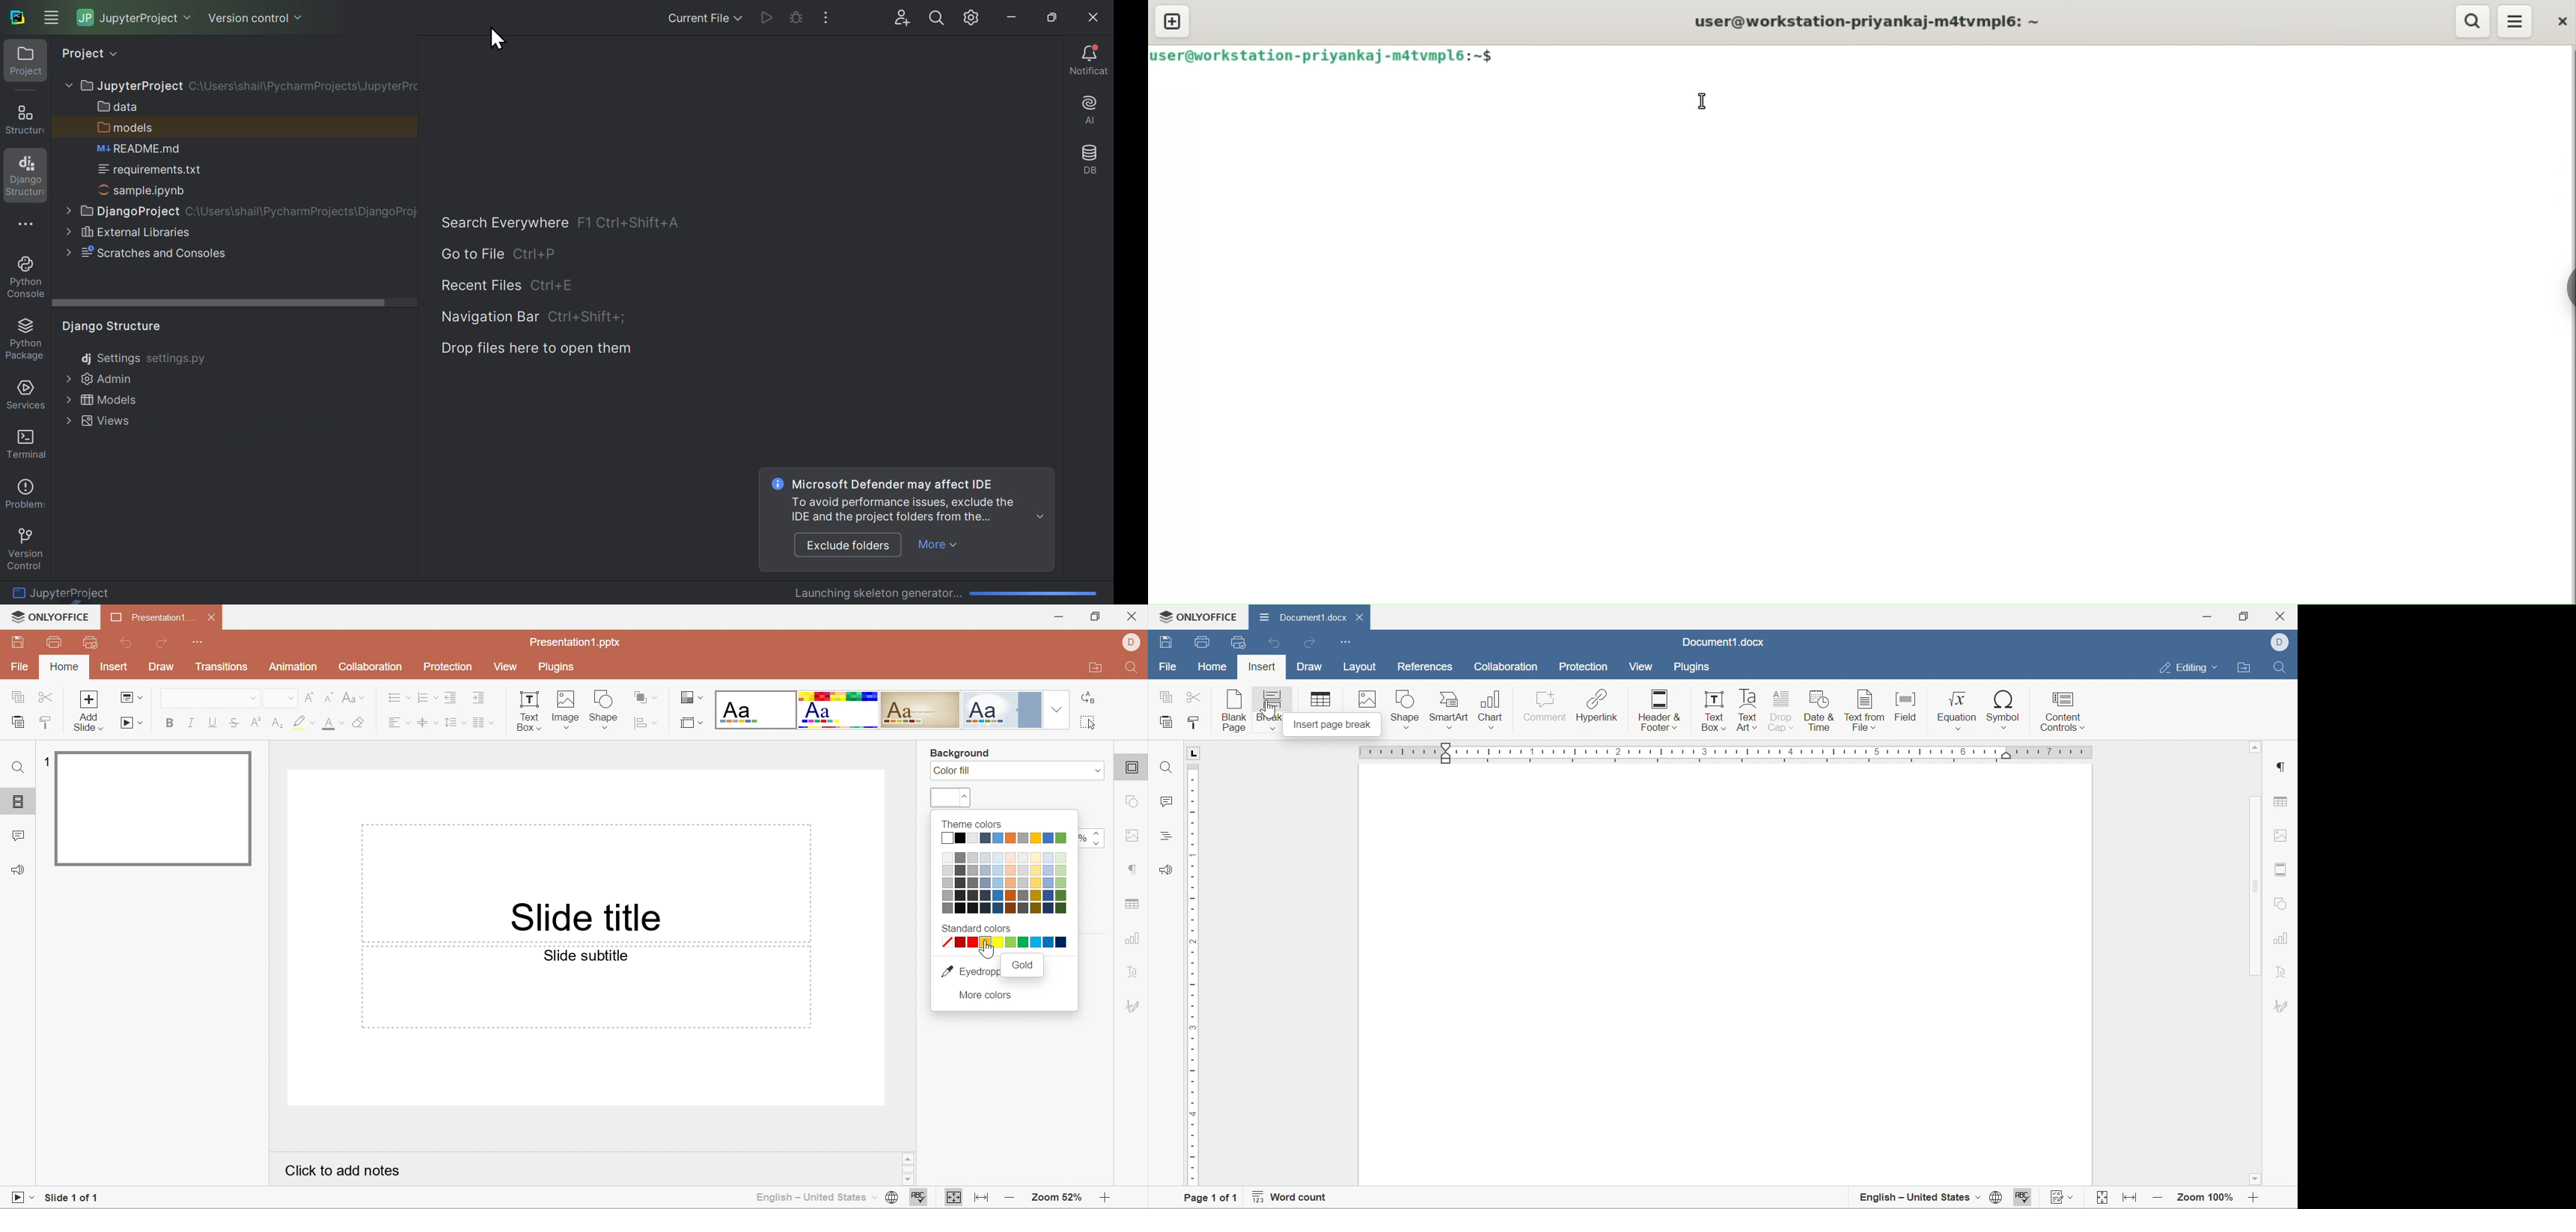  Describe the element at coordinates (202, 642) in the screenshot. I see `Customize quick access toolbar` at that location.